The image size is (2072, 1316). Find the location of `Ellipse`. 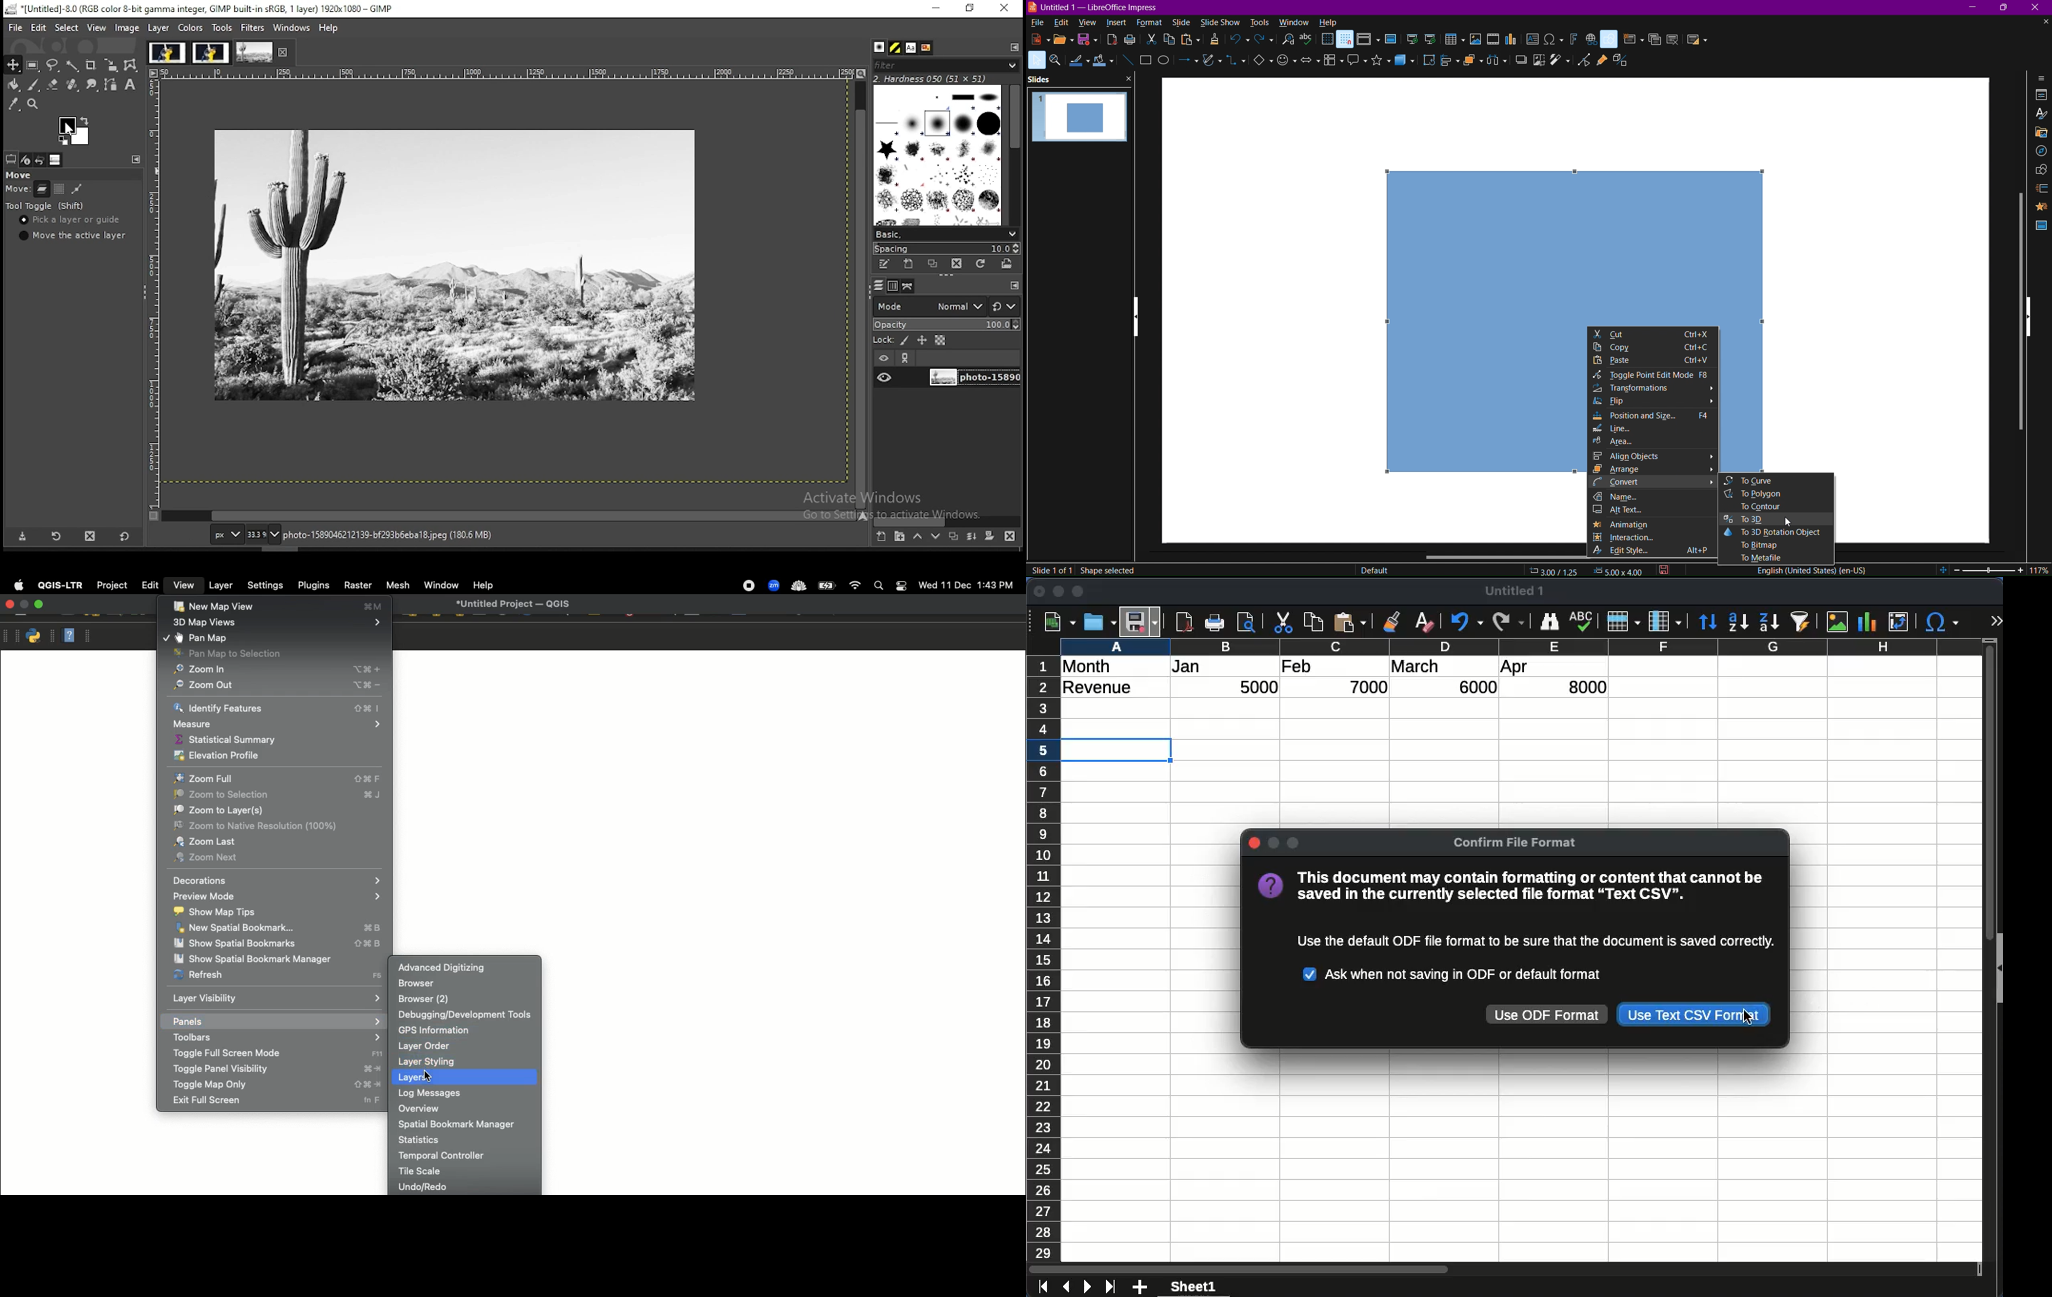

Ellipse is located at coordinates (1167, 65).